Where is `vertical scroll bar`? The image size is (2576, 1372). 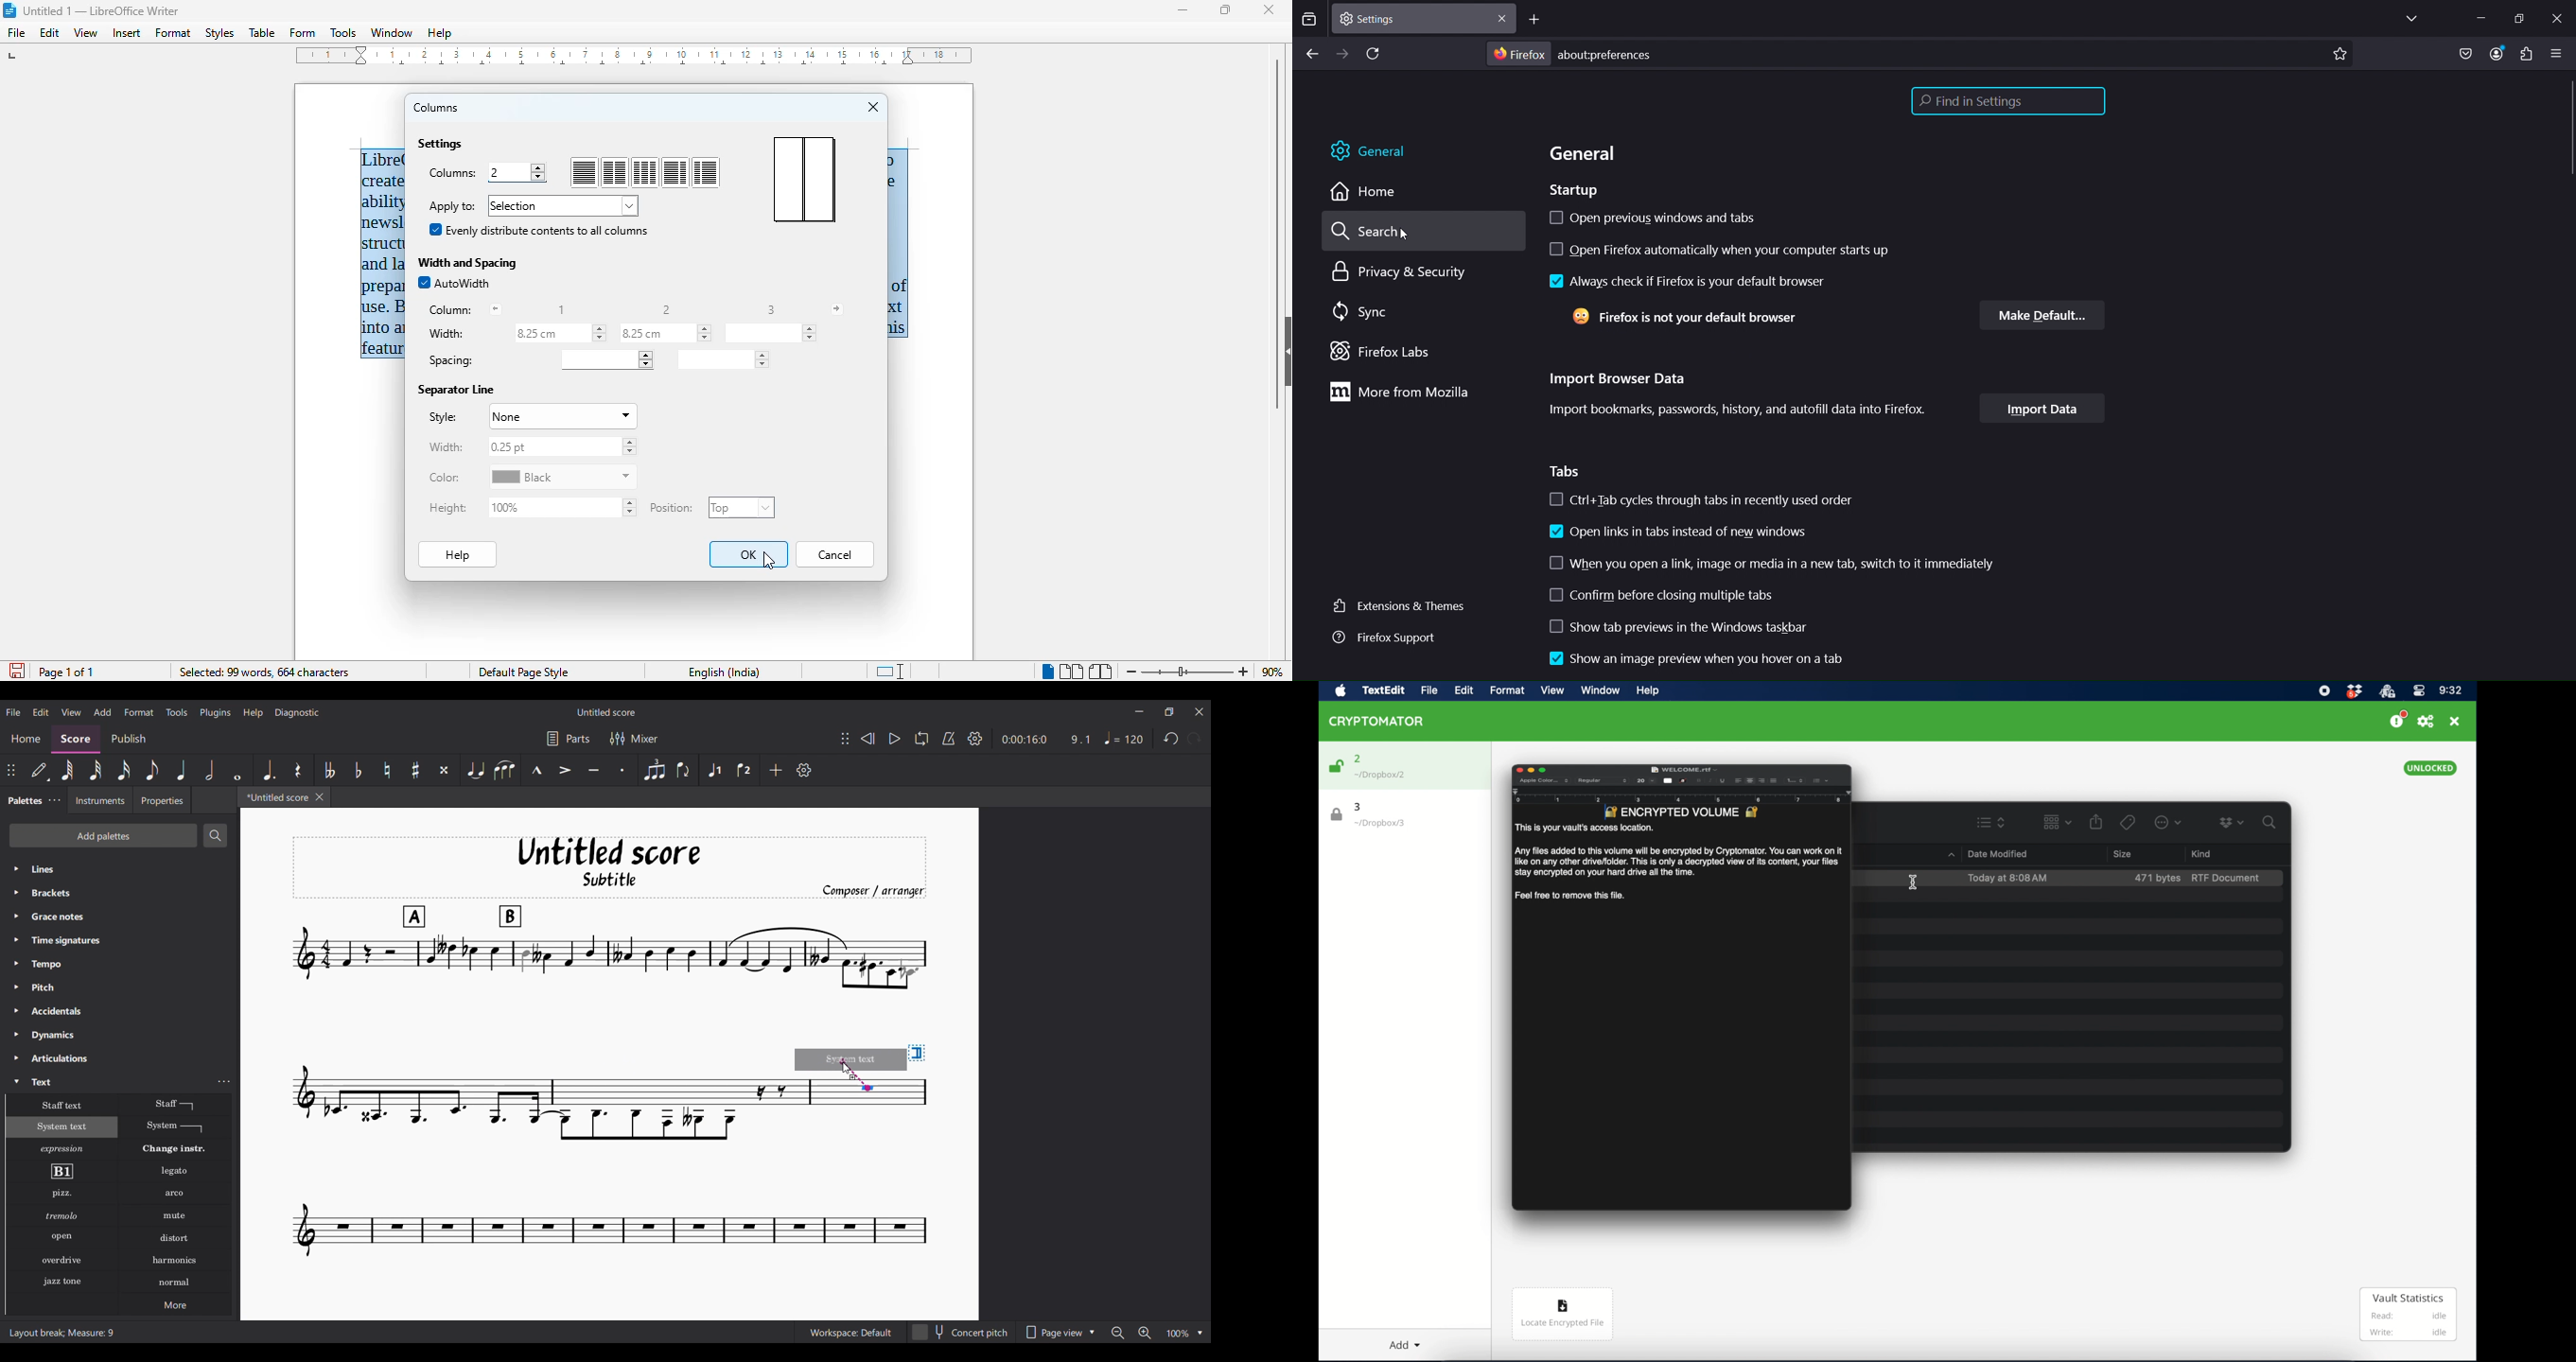
vertical scroll bar is located at coordinates (1277, 233).